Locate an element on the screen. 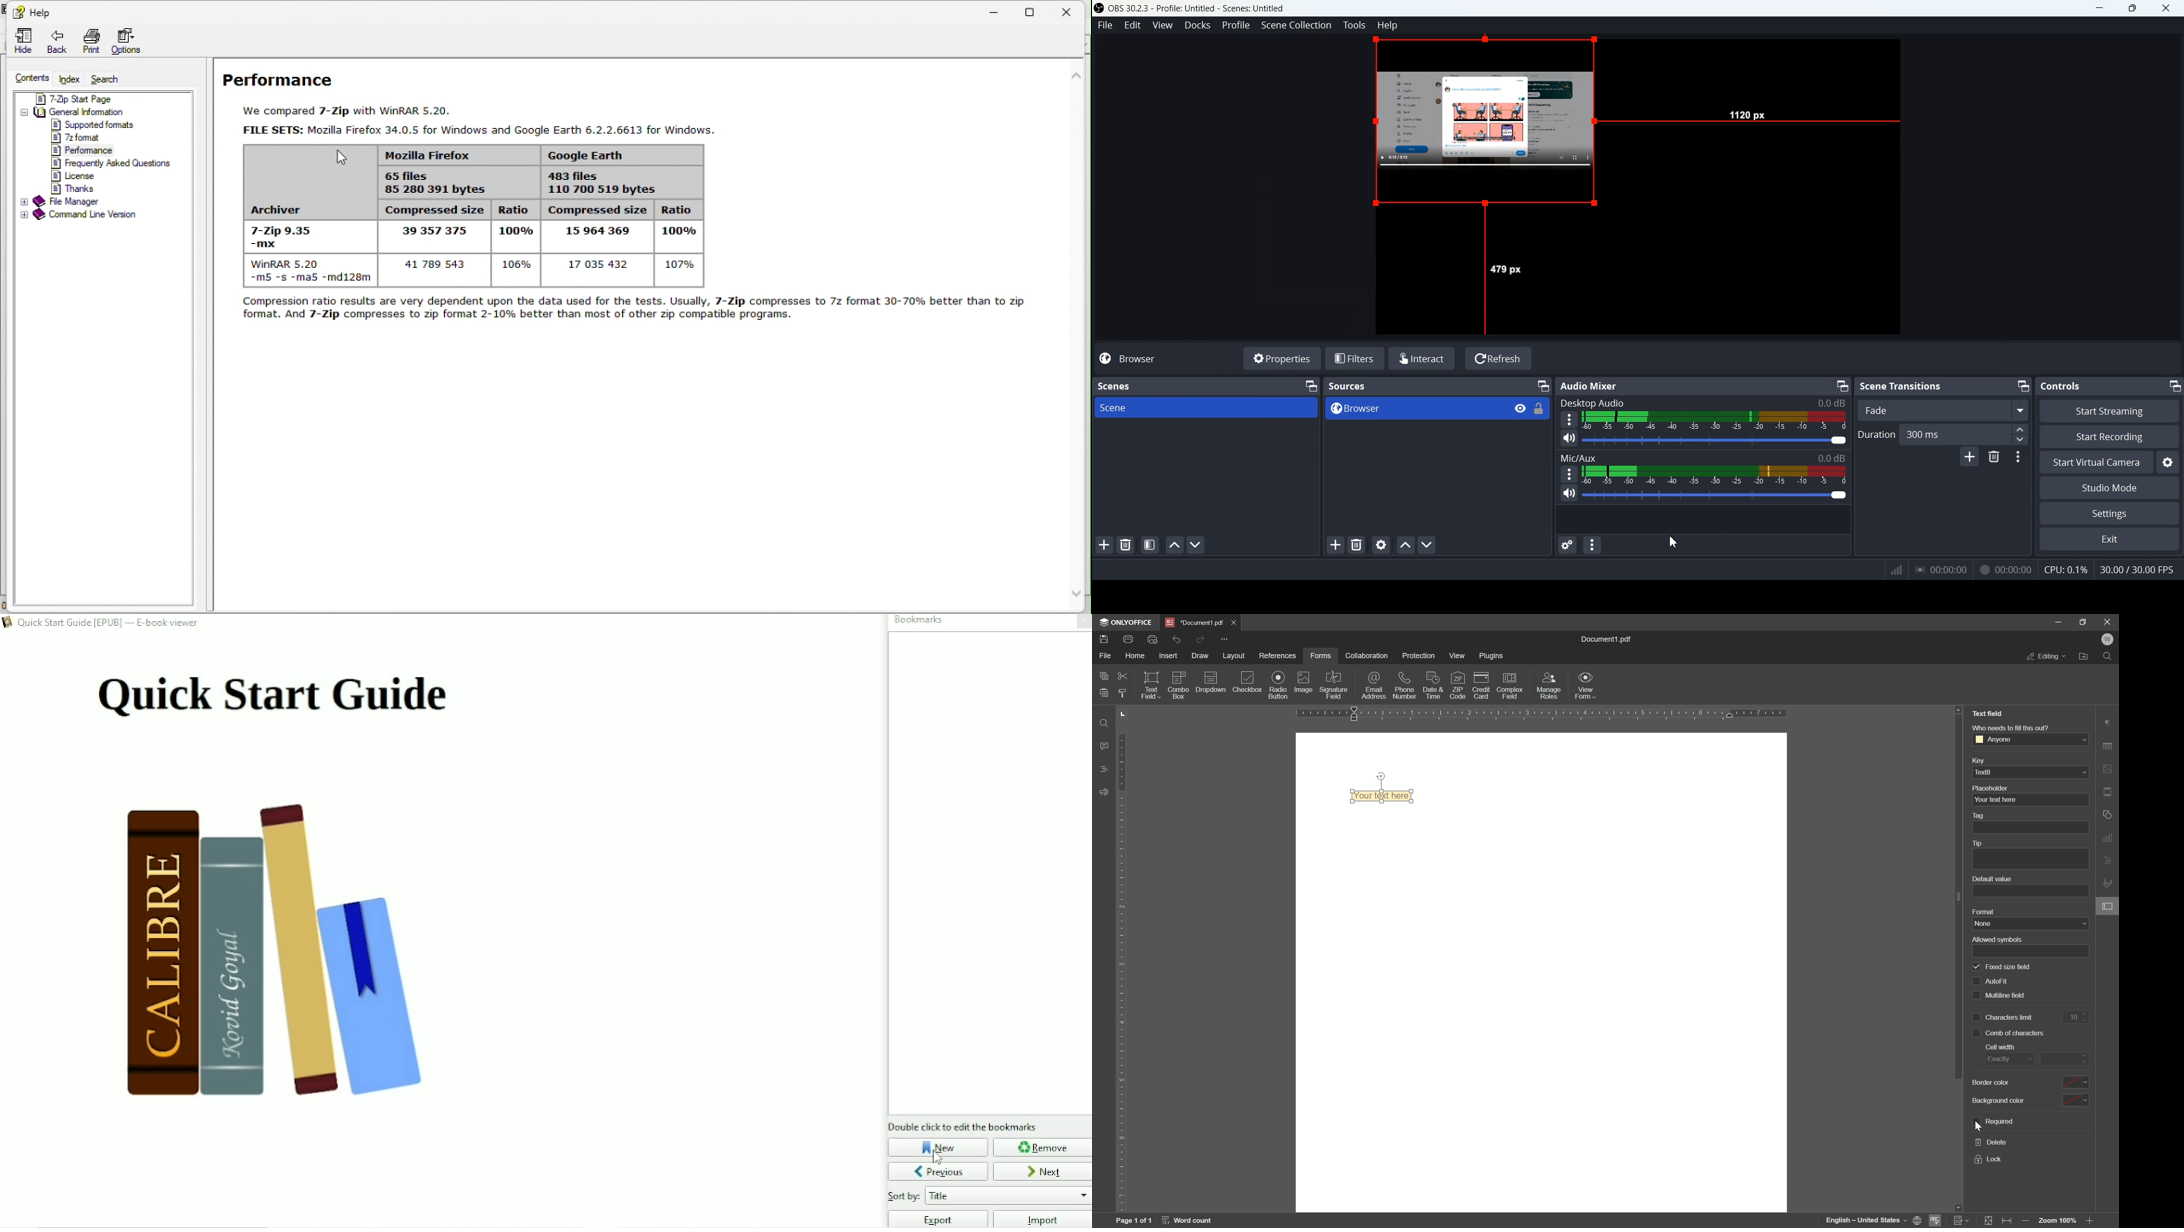 The height and width of the screenshot is (1232, 2184). phone number is located at coordinates (1405, 686).